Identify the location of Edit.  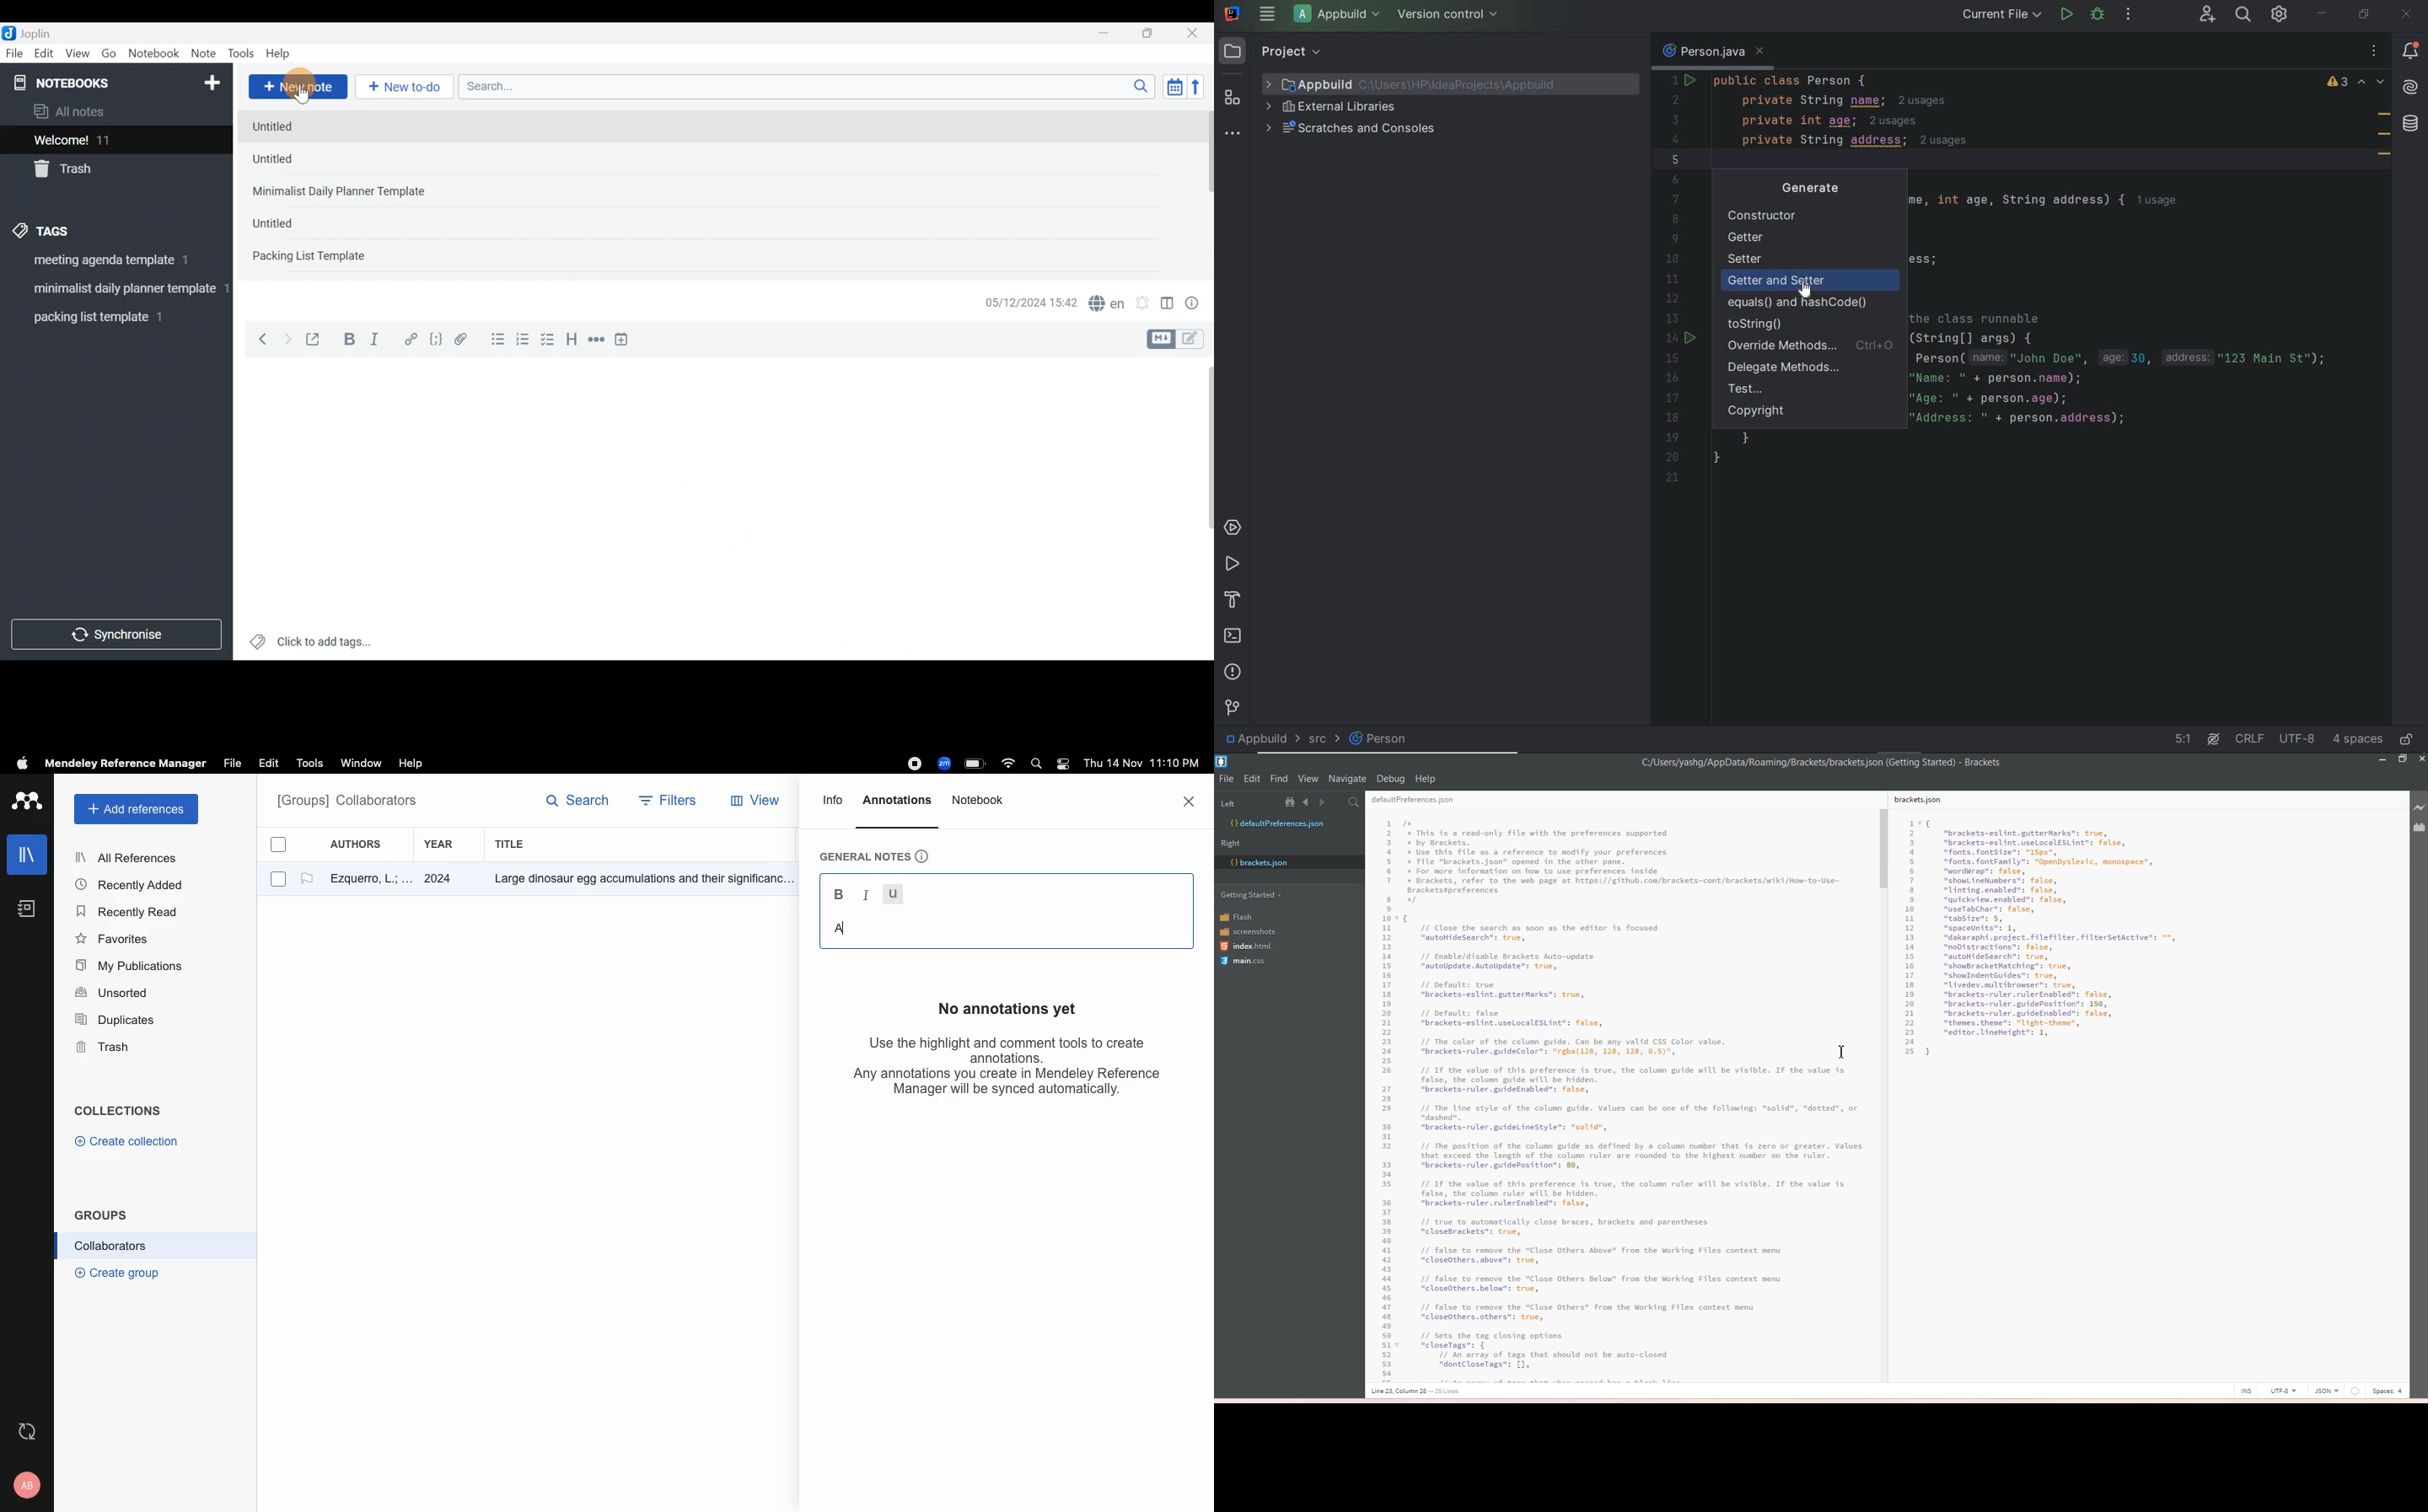
(44, 56).